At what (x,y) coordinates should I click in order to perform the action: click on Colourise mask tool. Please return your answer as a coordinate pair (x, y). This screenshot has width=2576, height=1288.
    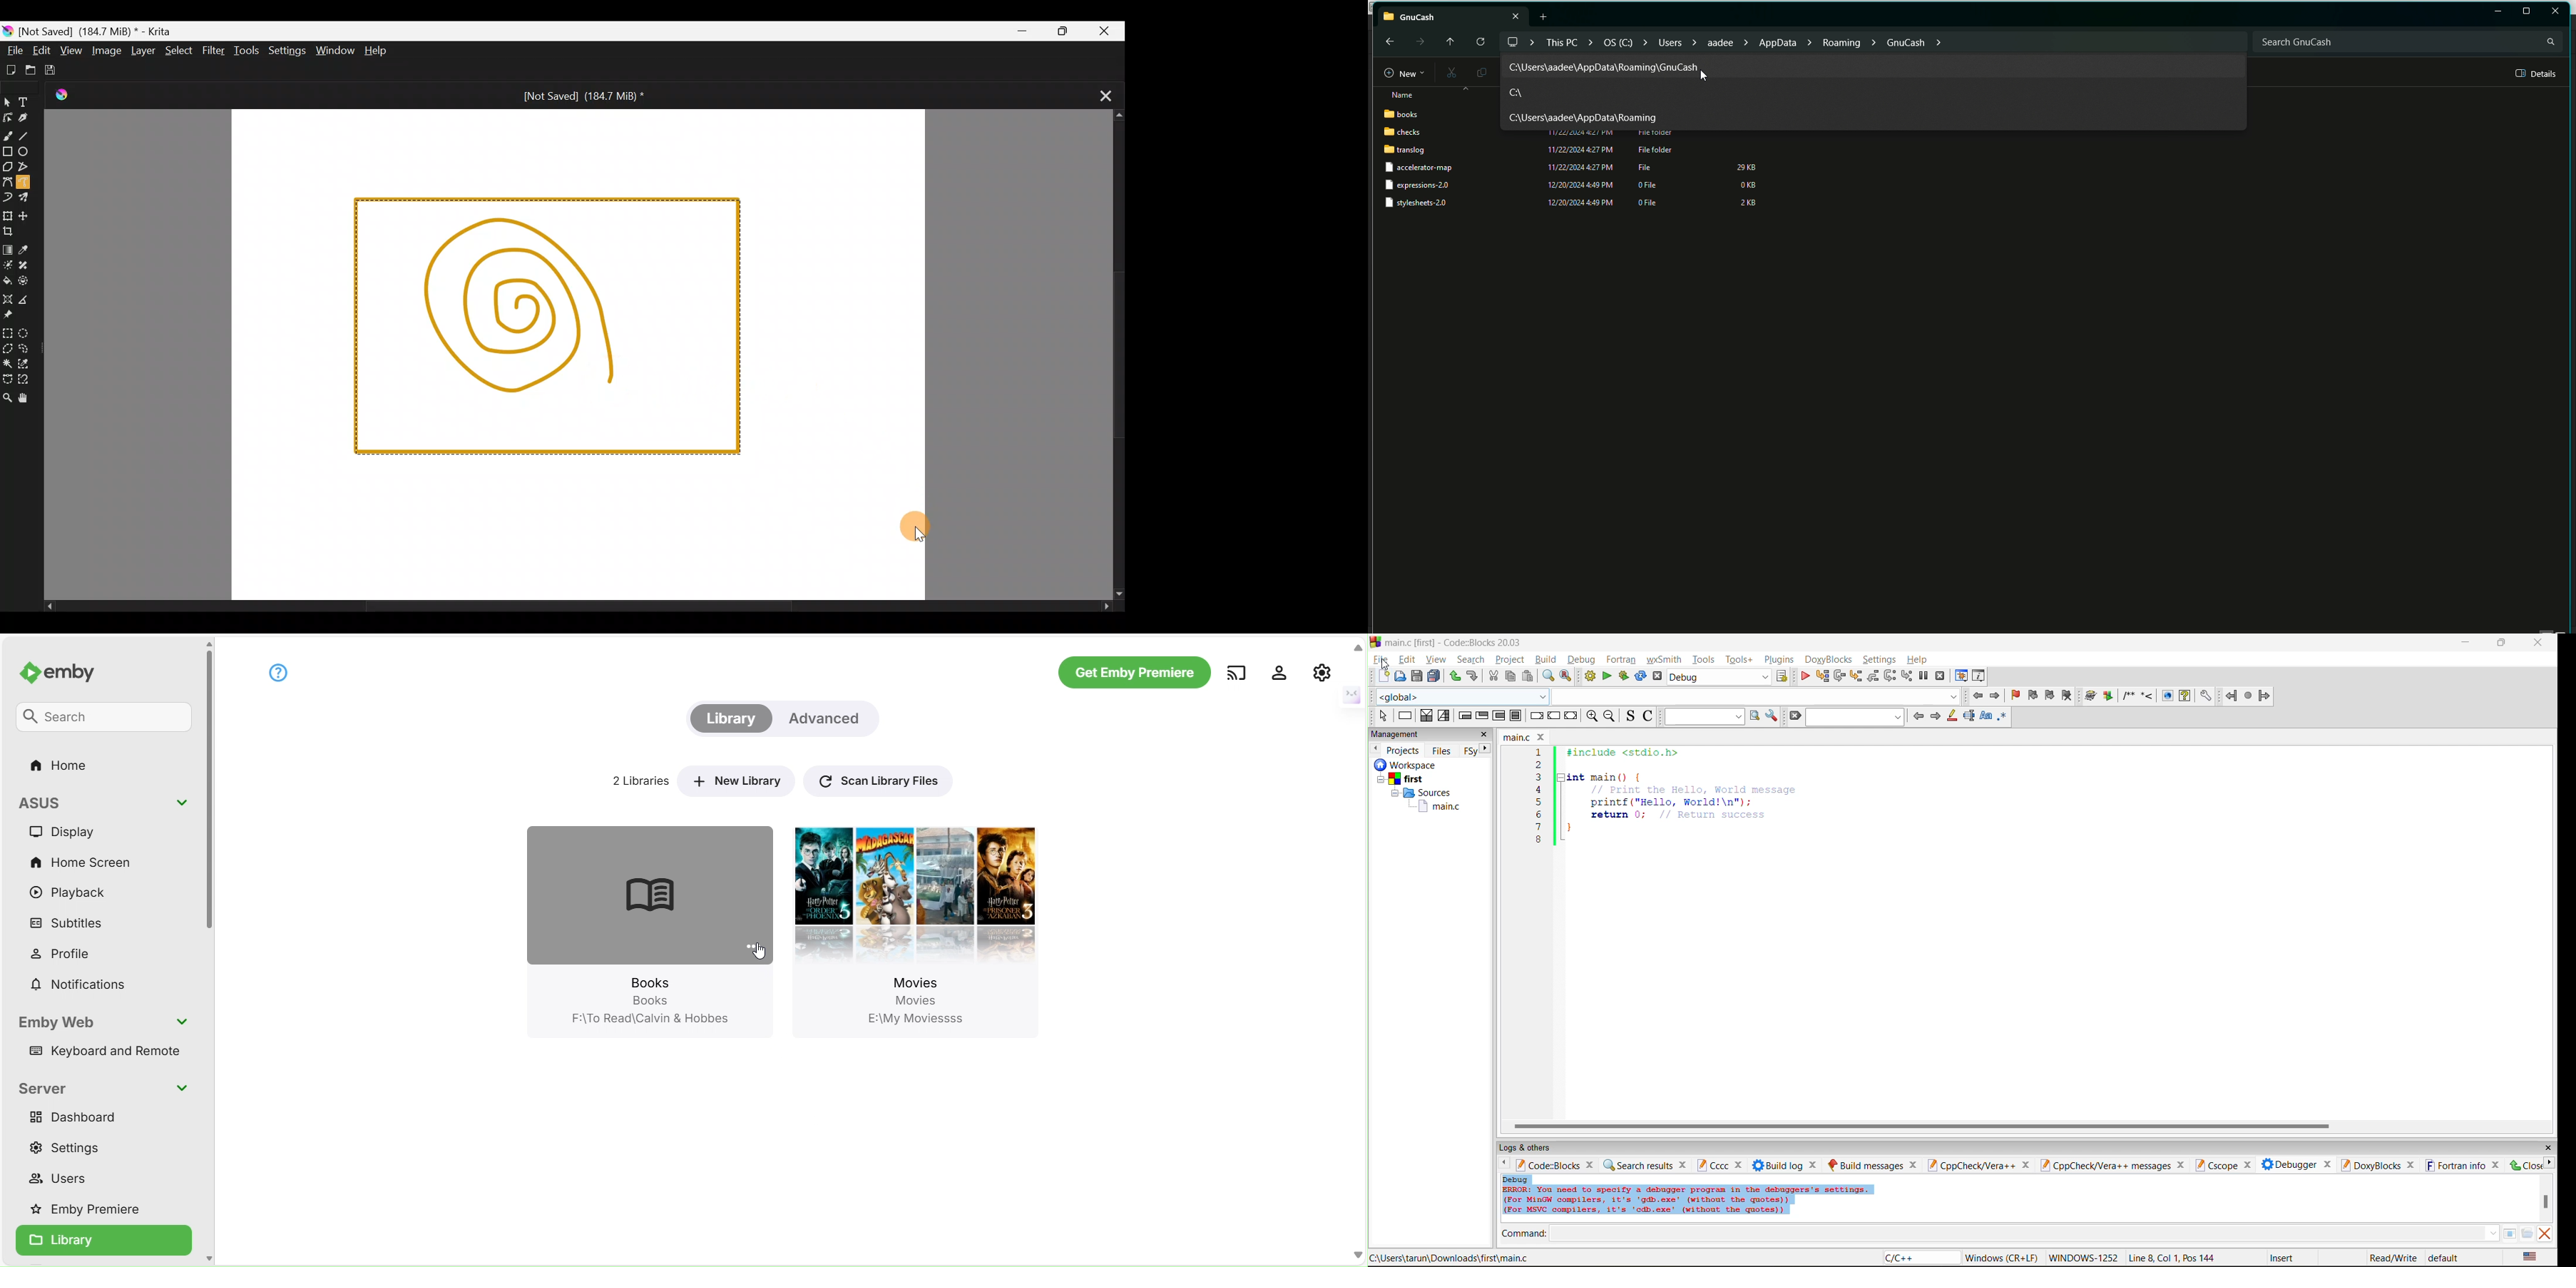
    Looking at the image, I should click on (8, 266).